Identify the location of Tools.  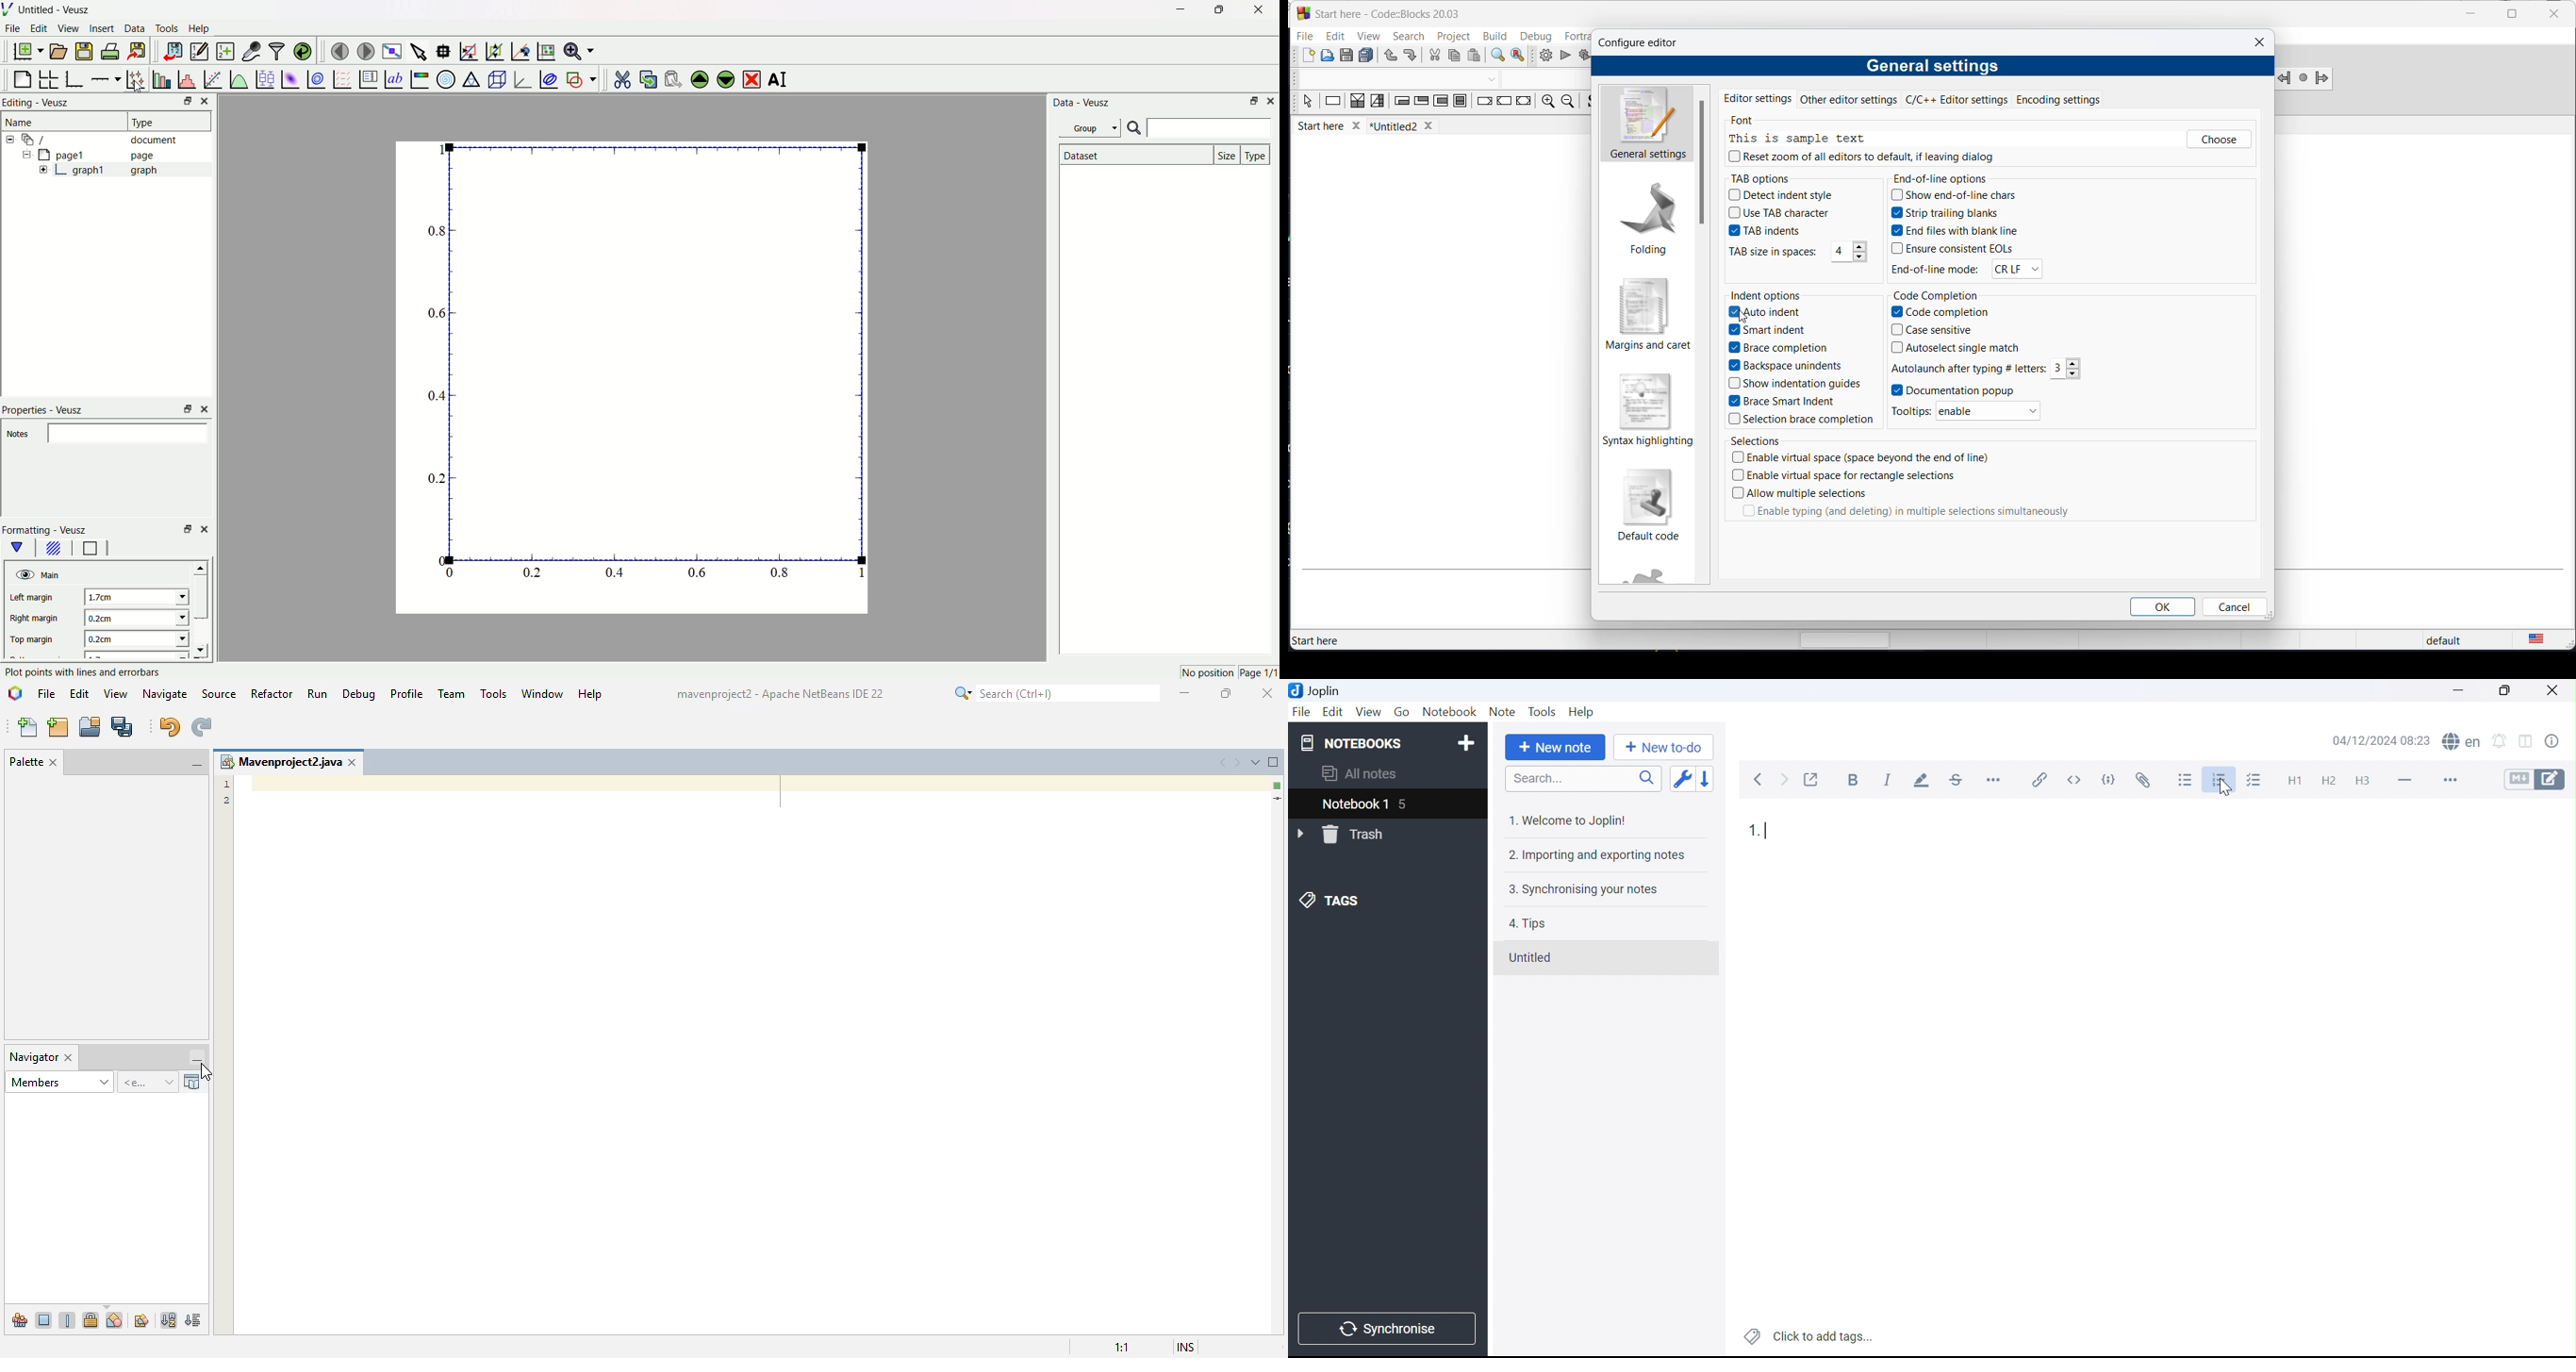
(1541, 711).